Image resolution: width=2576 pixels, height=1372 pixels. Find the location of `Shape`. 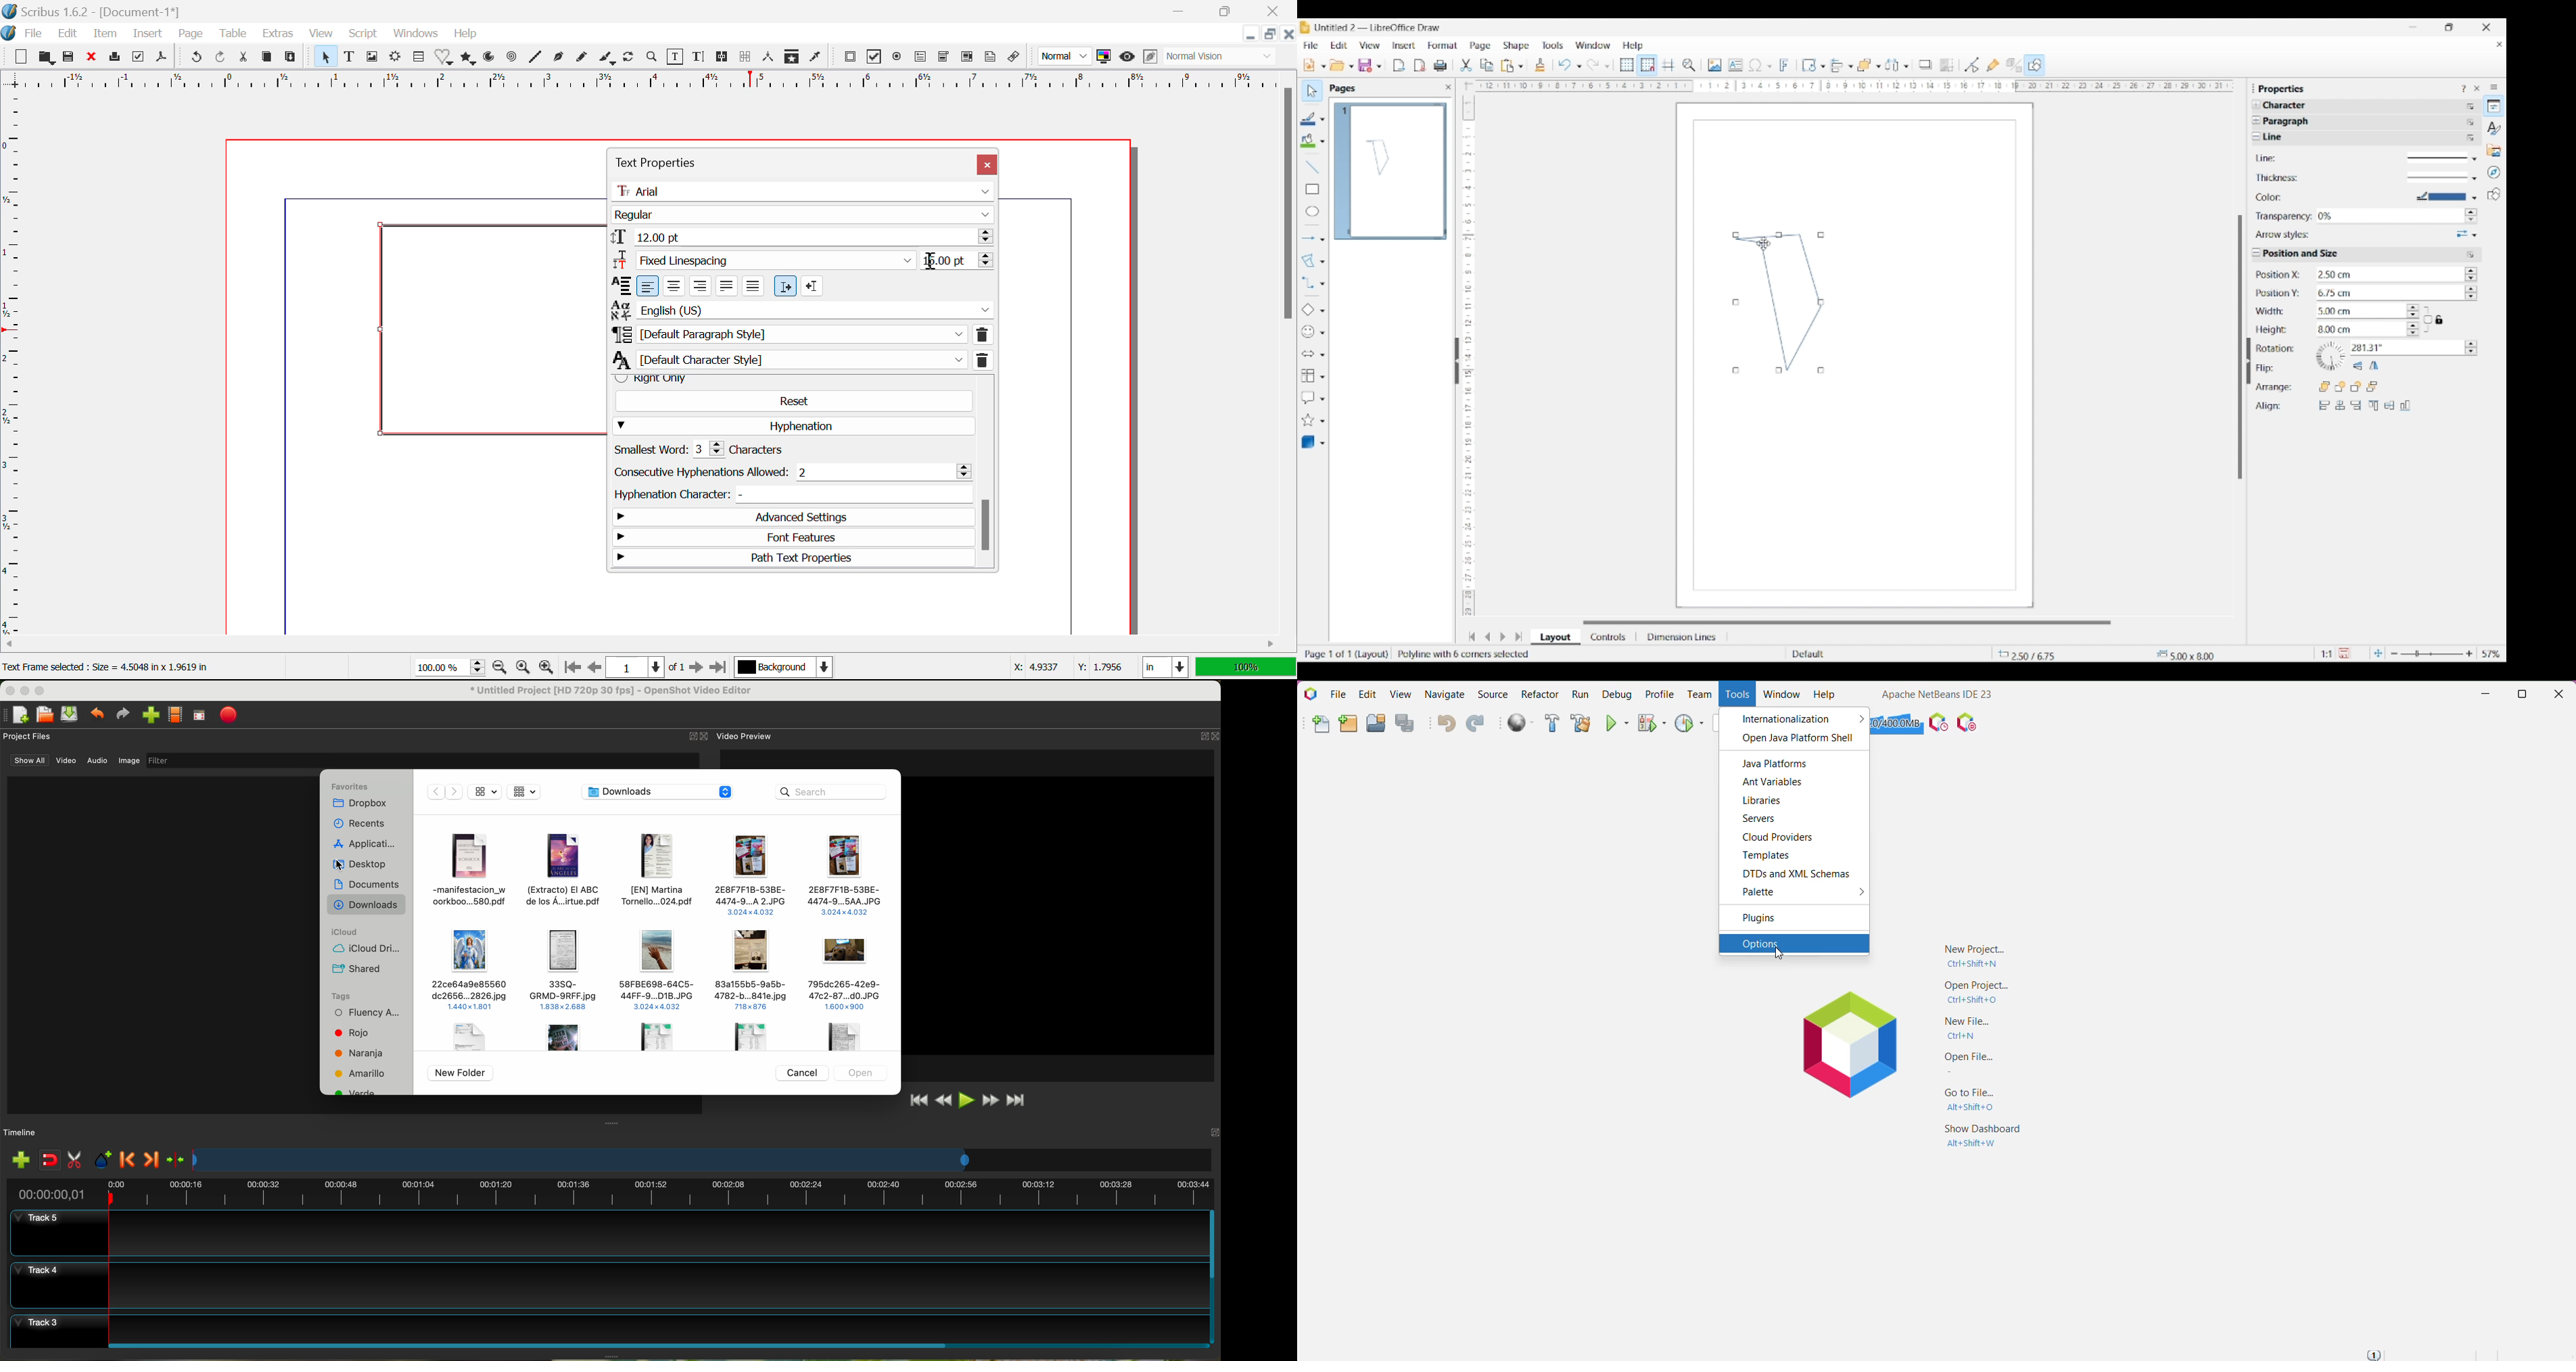

Shape is located at coordinates (1517, 46).